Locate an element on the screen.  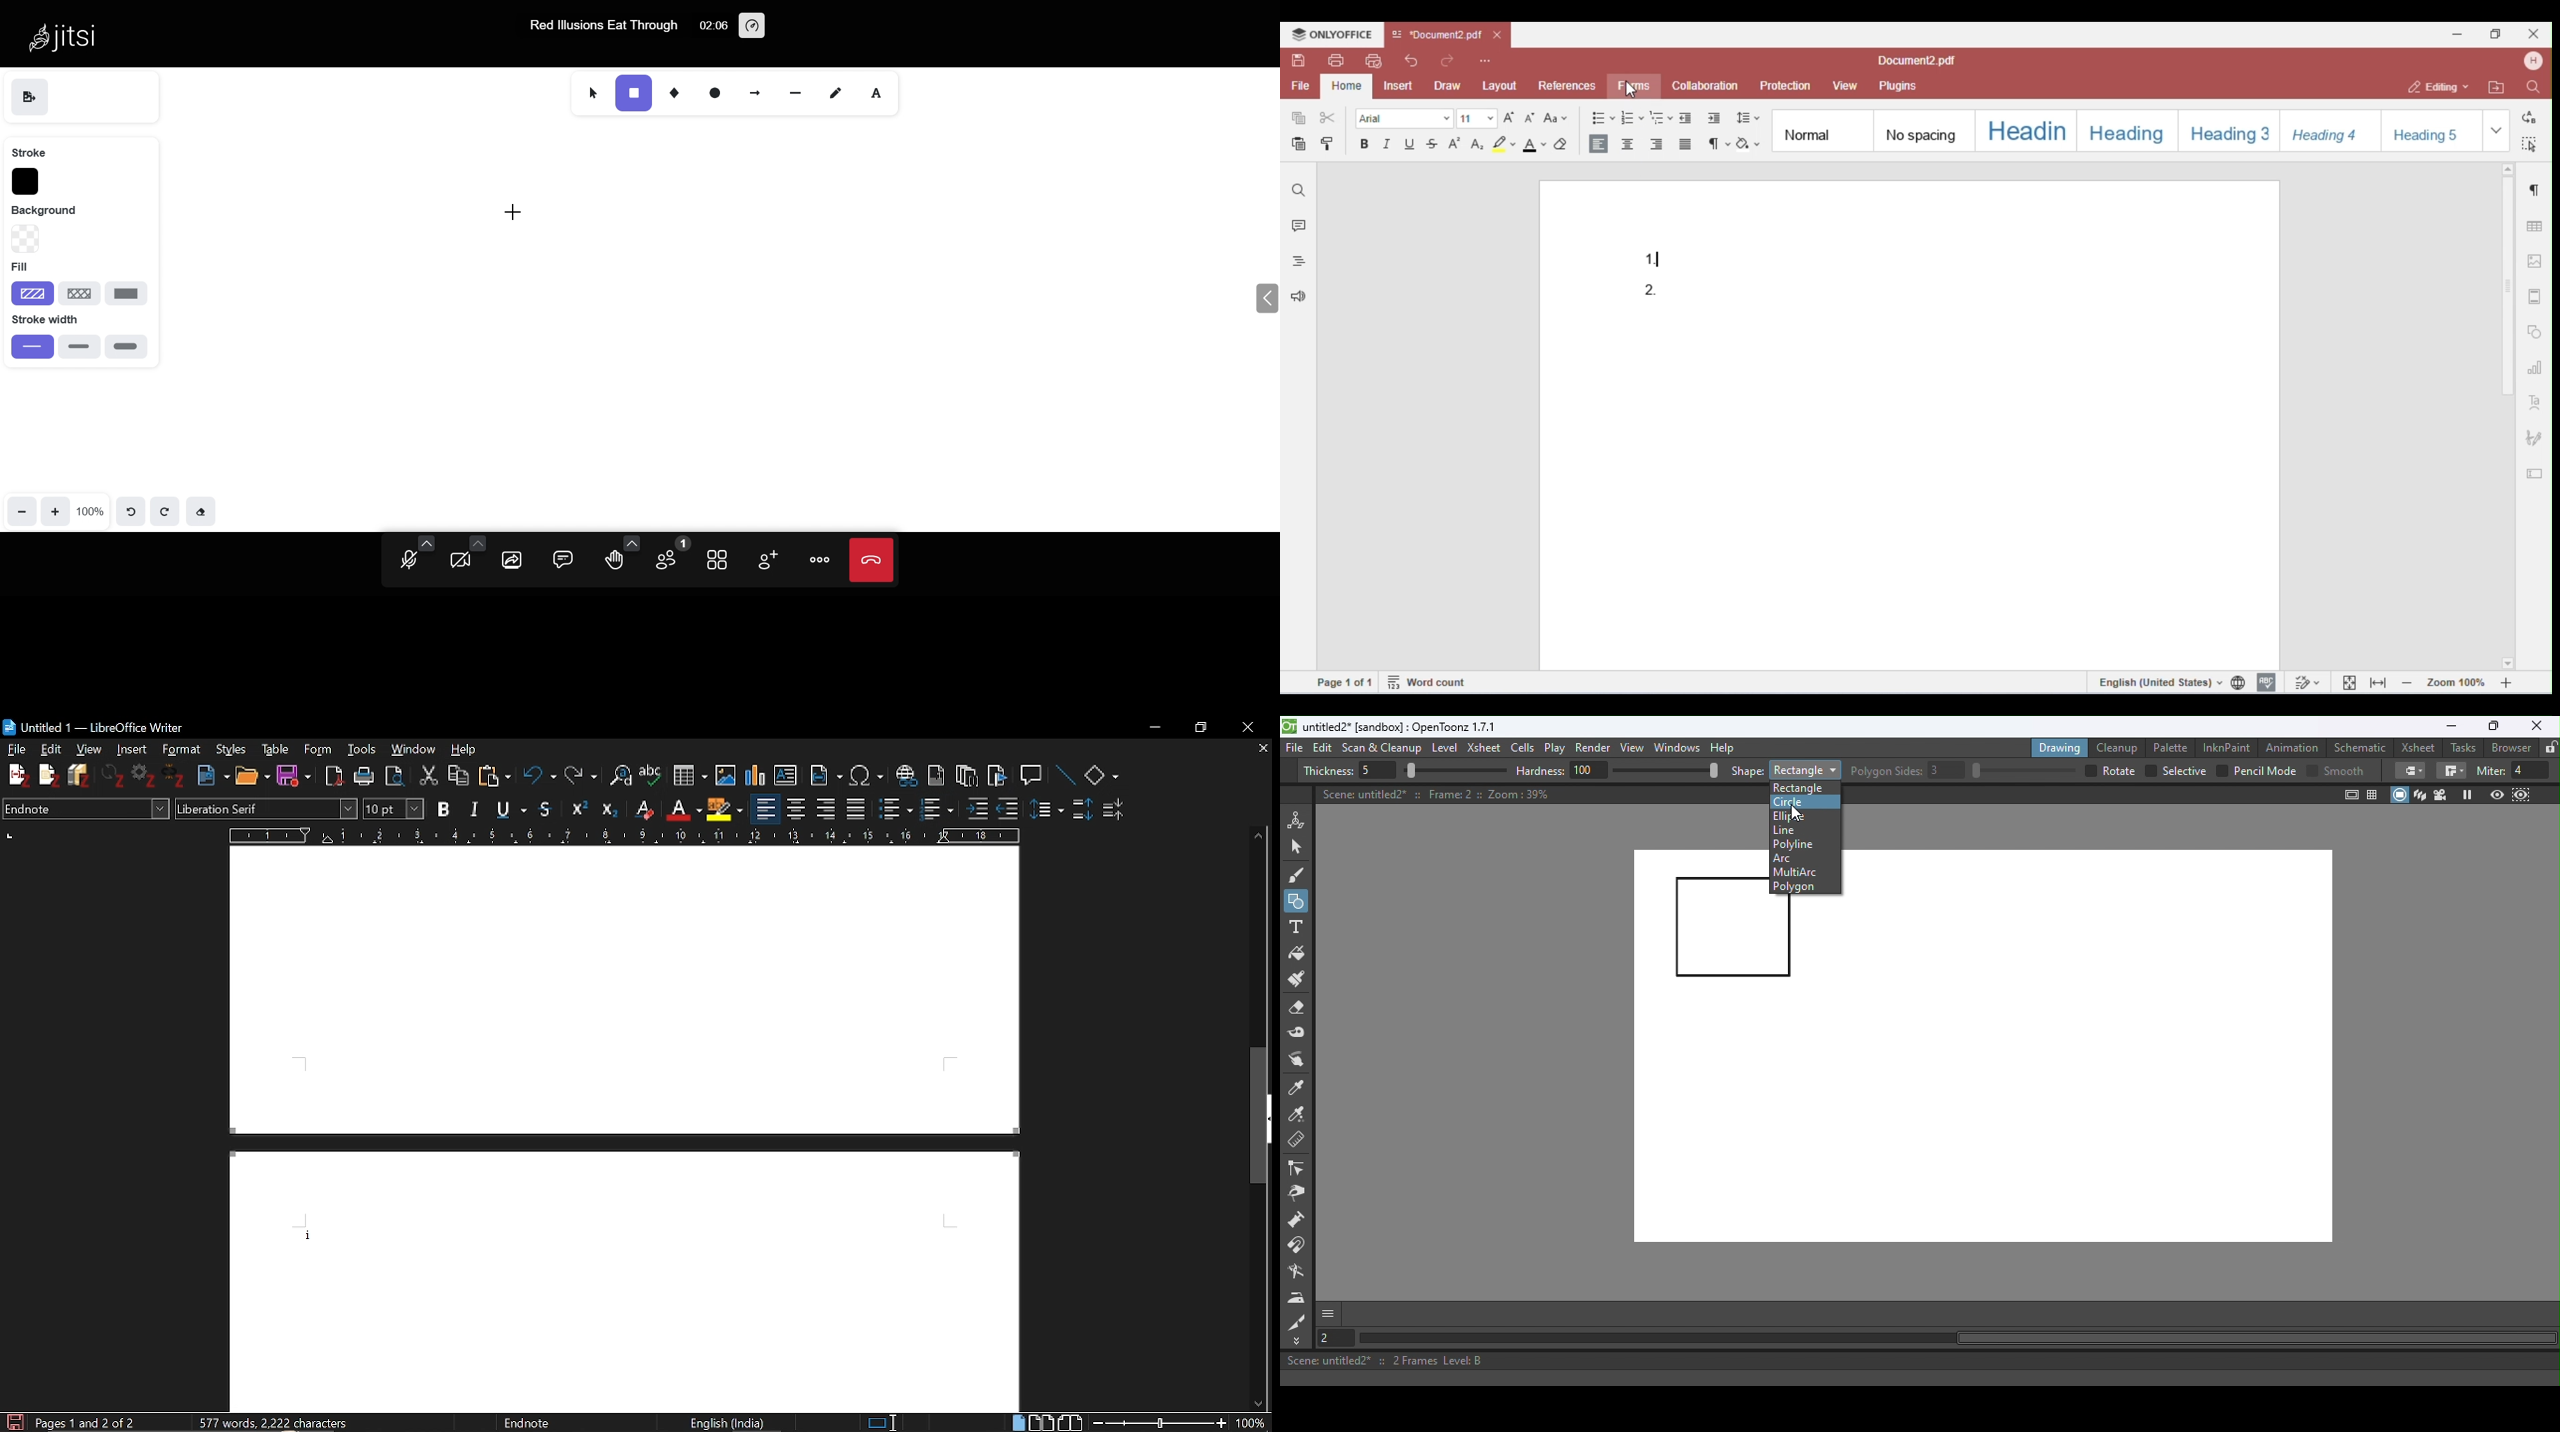
more emoji is located at coordinates (633, 542).